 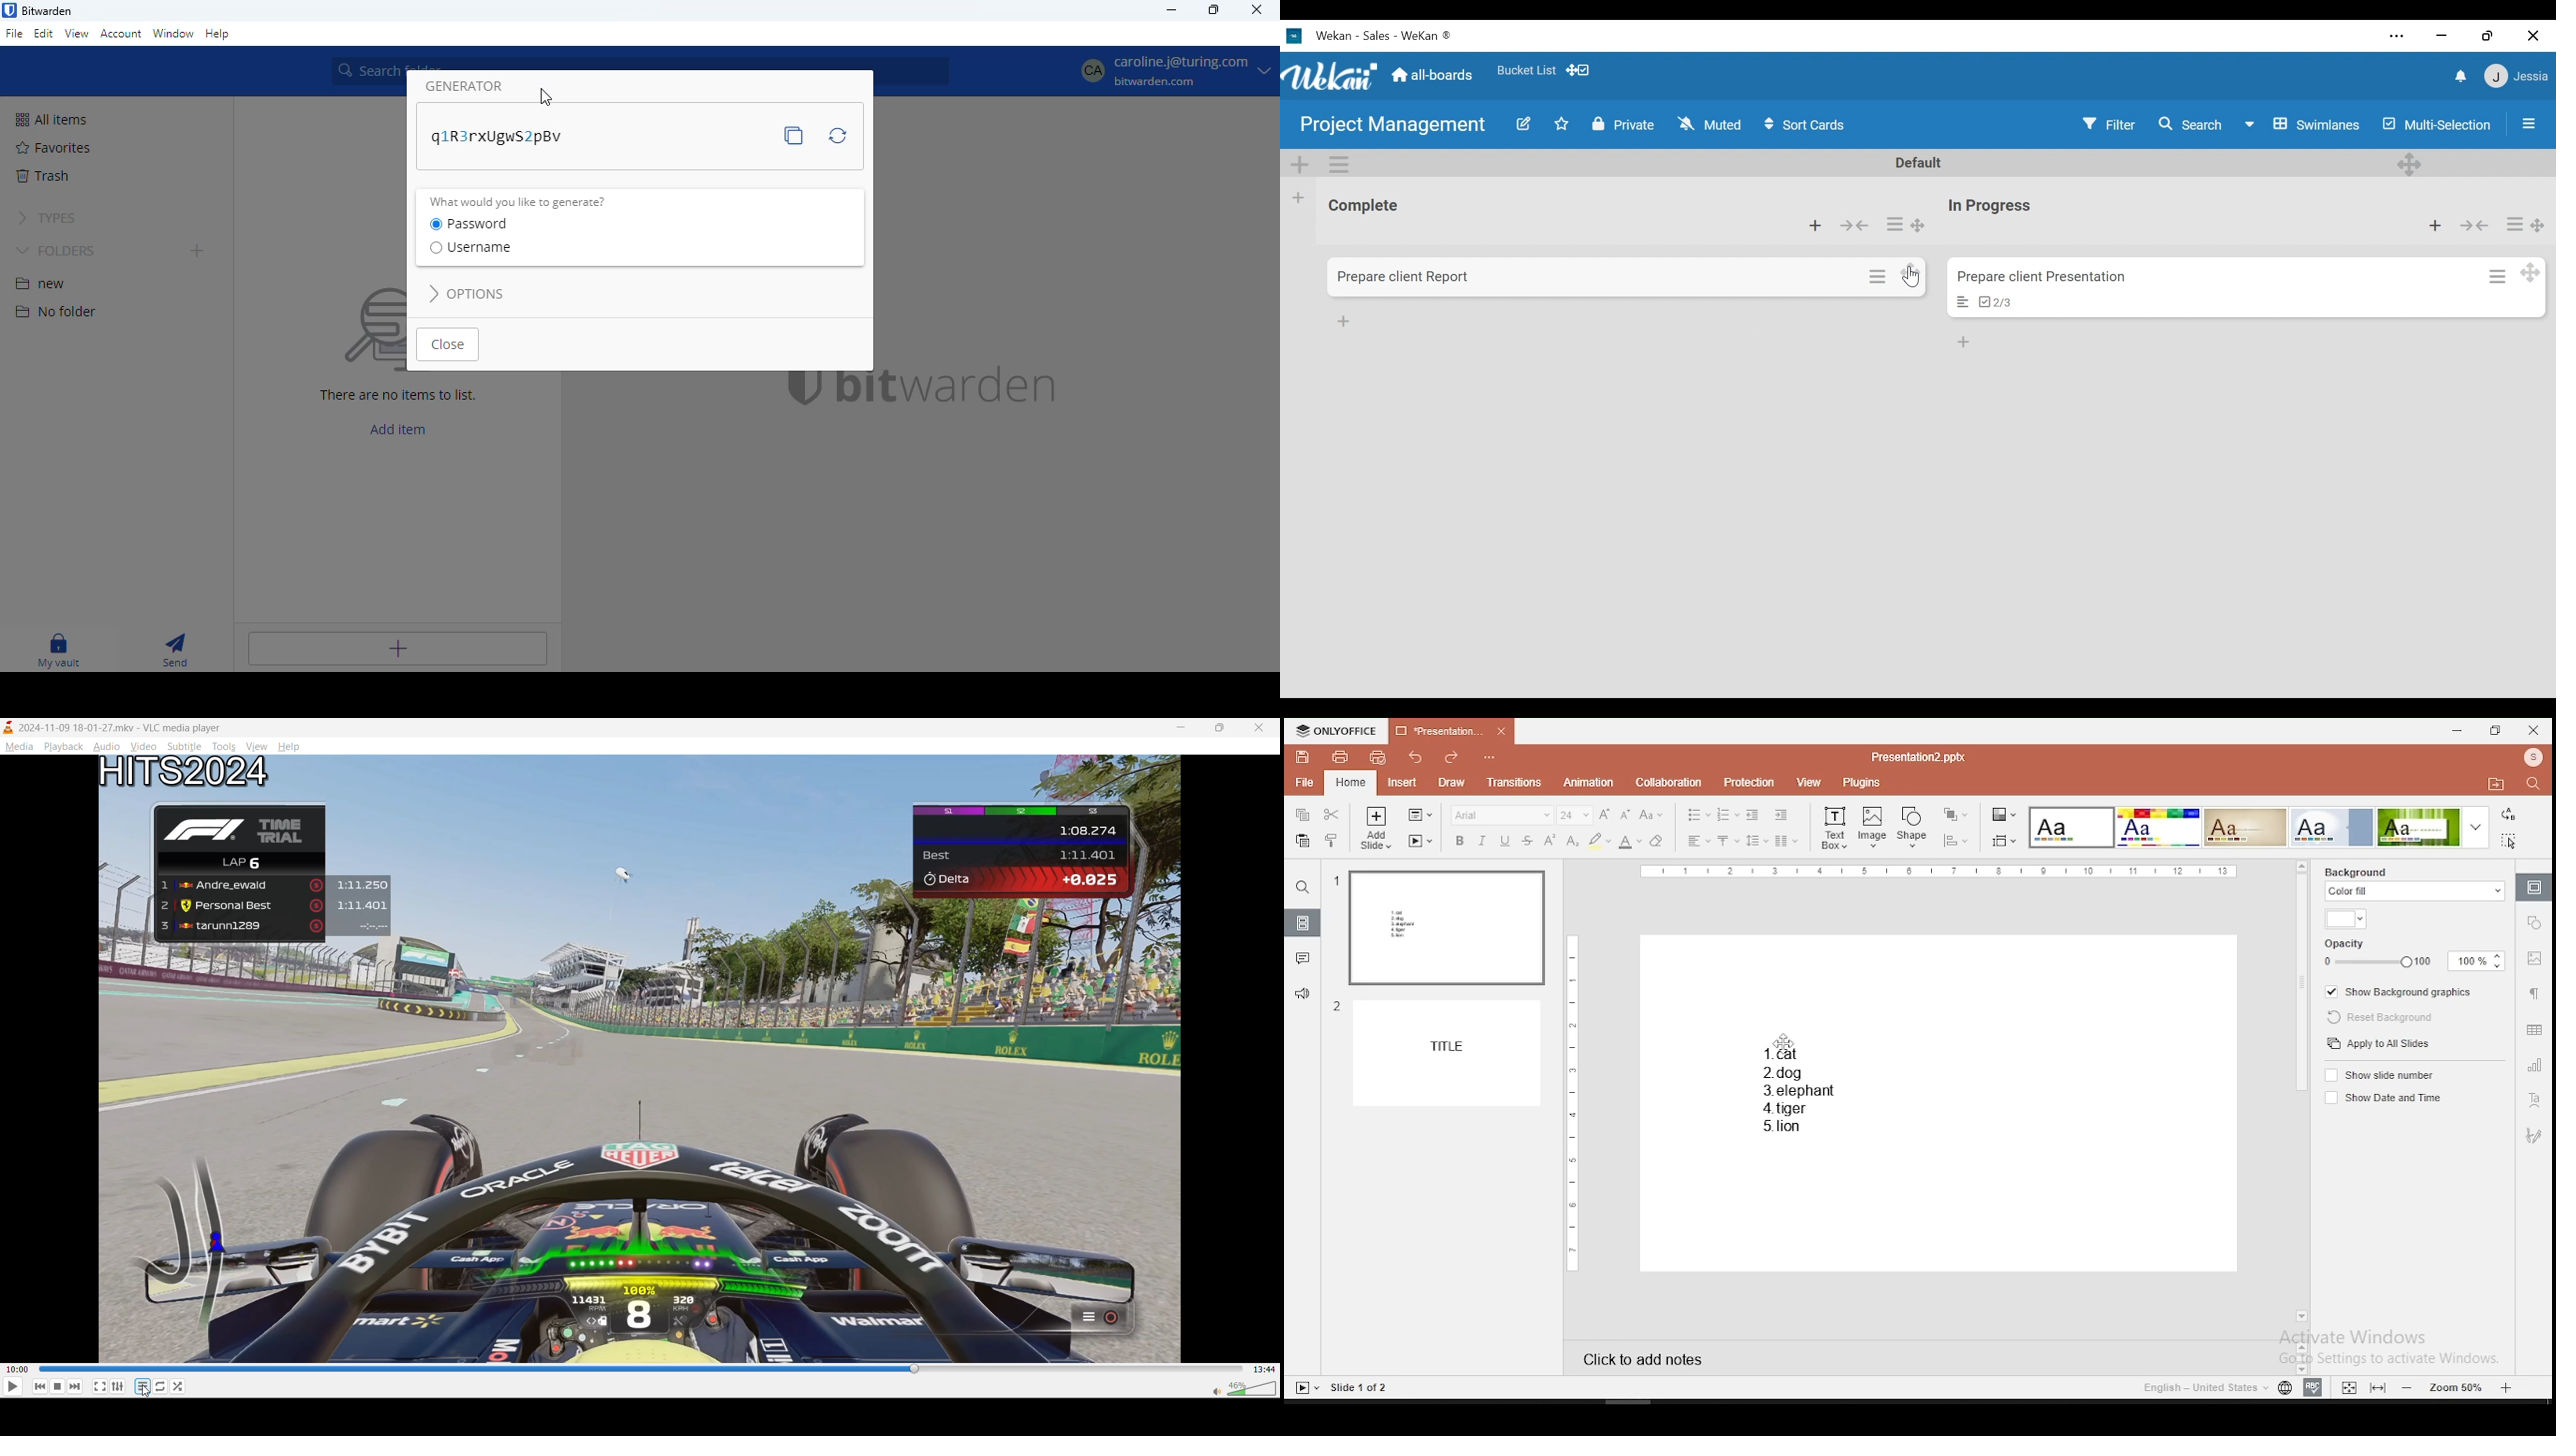 I want to click on chart settings, so click(x=2533, y=1067).